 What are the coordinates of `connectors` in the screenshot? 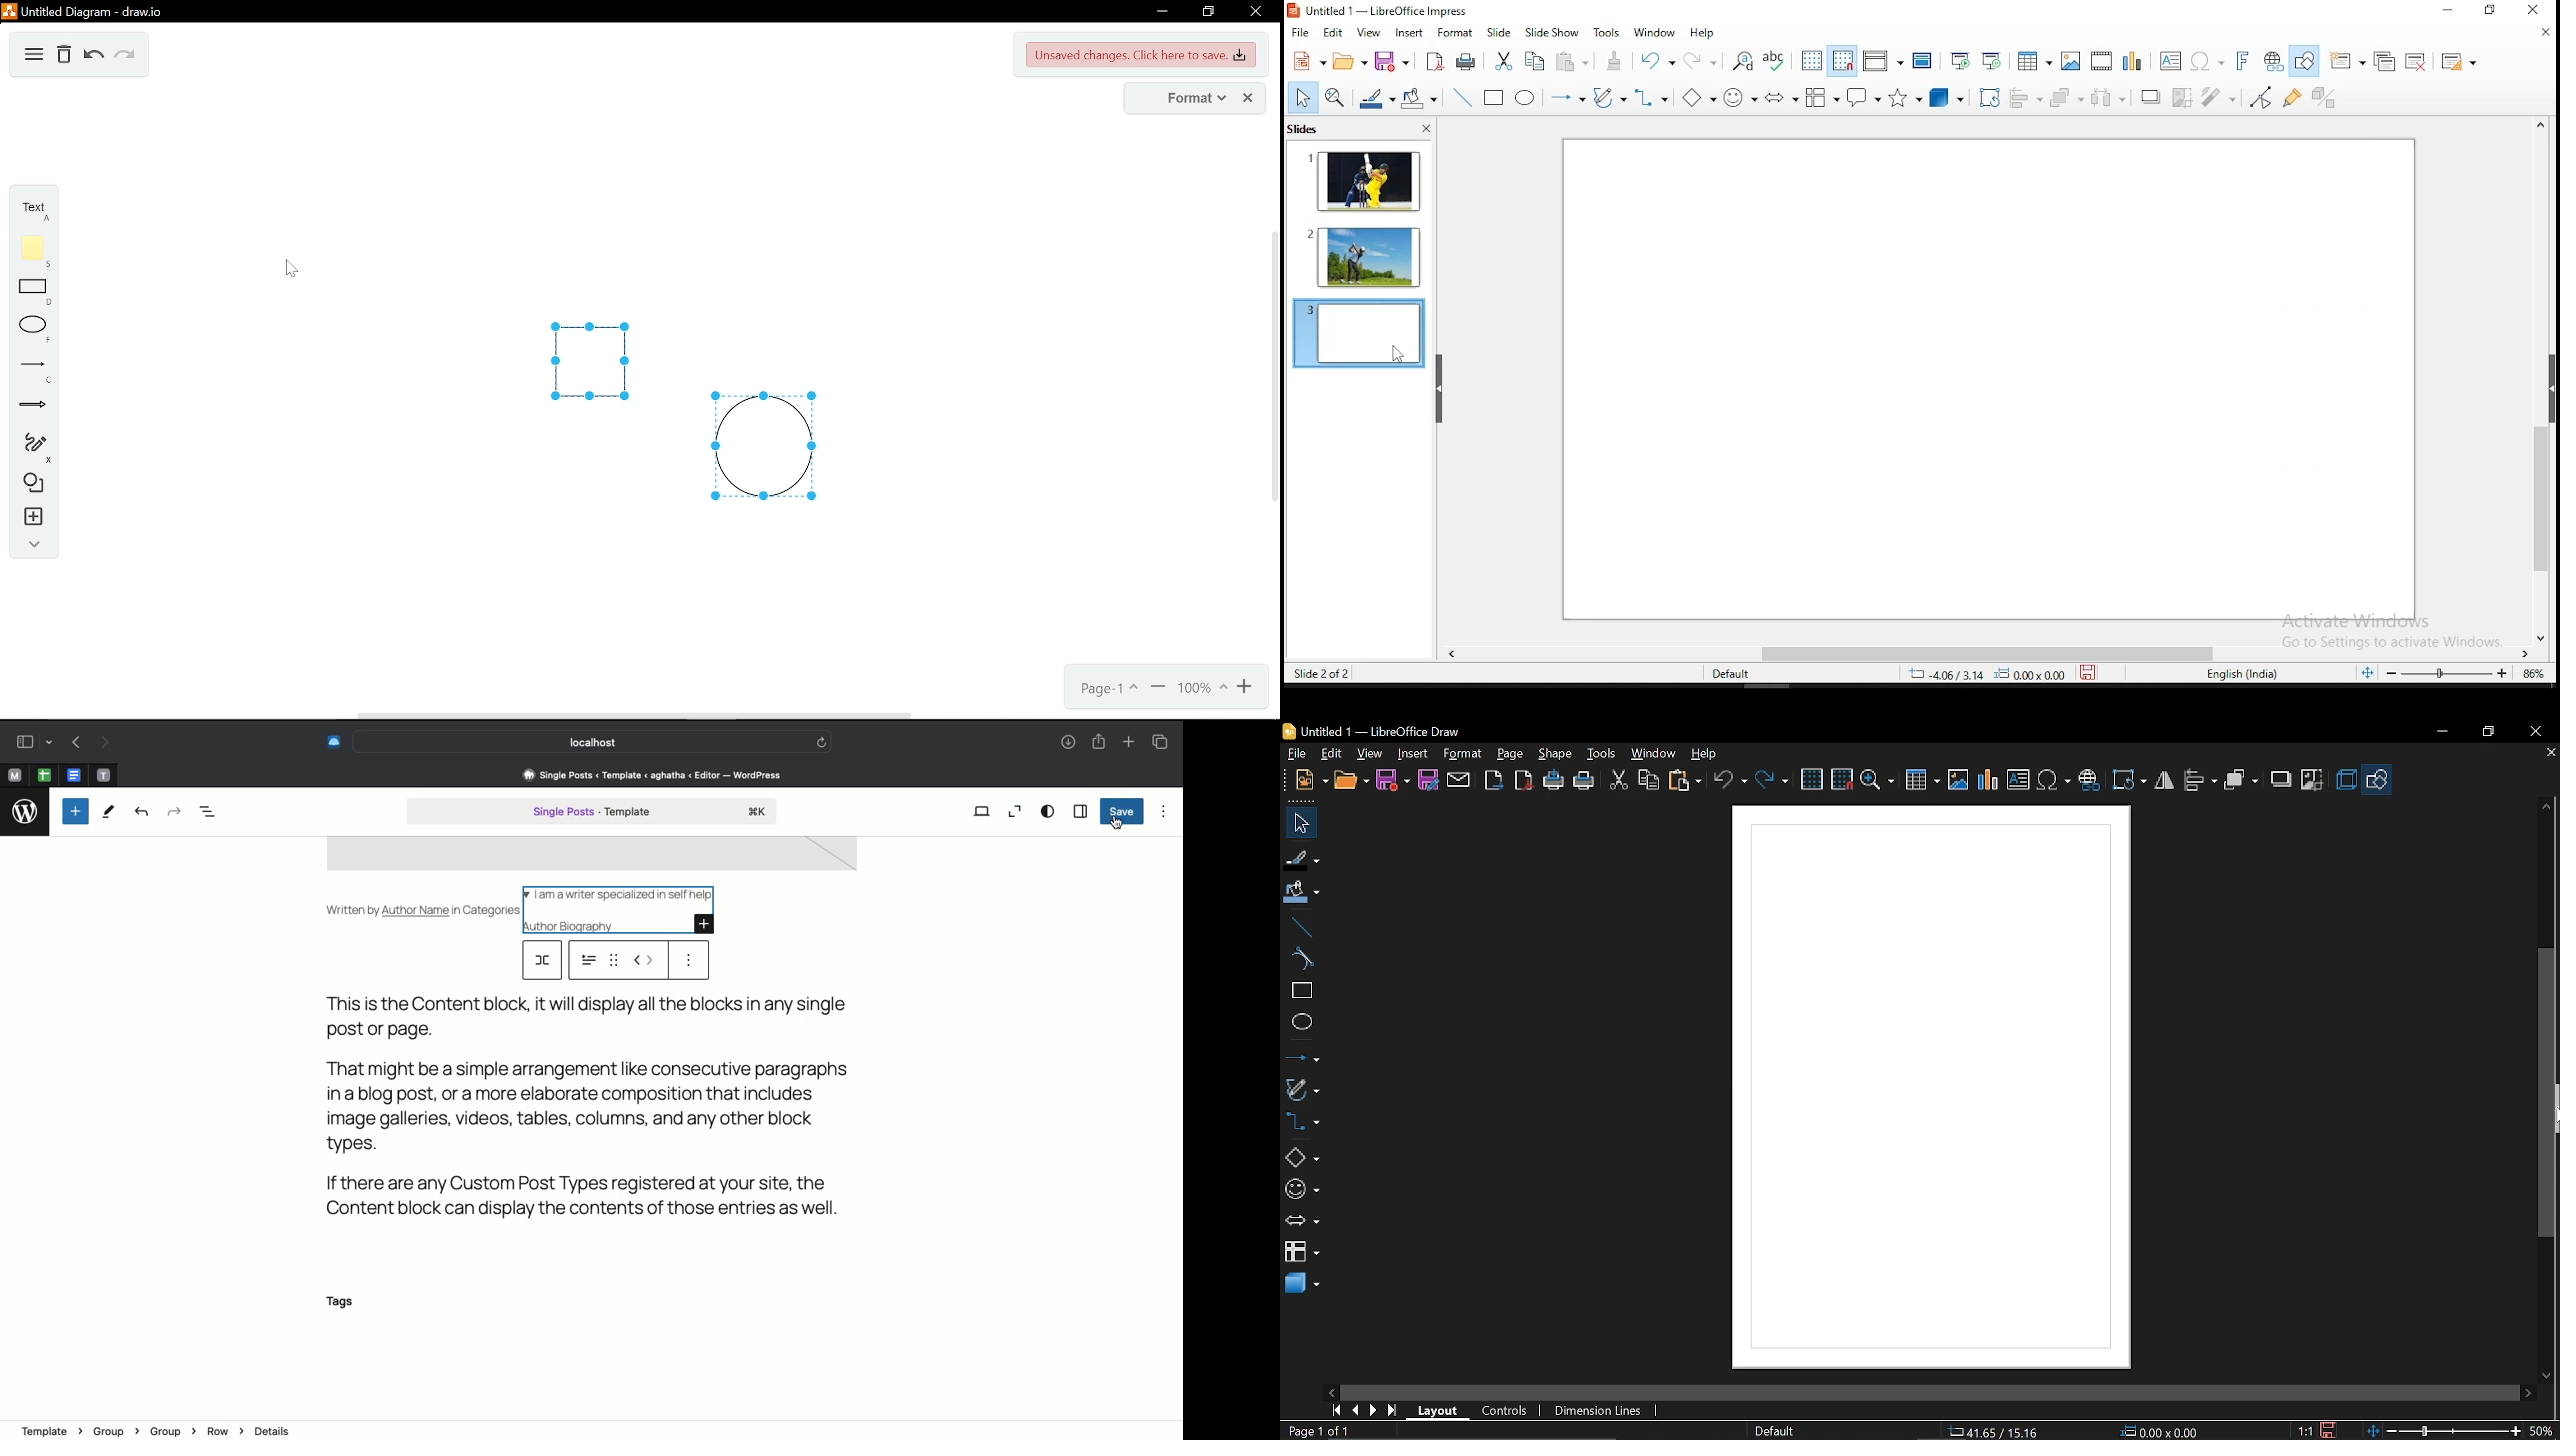 It's located at (1650, 99).